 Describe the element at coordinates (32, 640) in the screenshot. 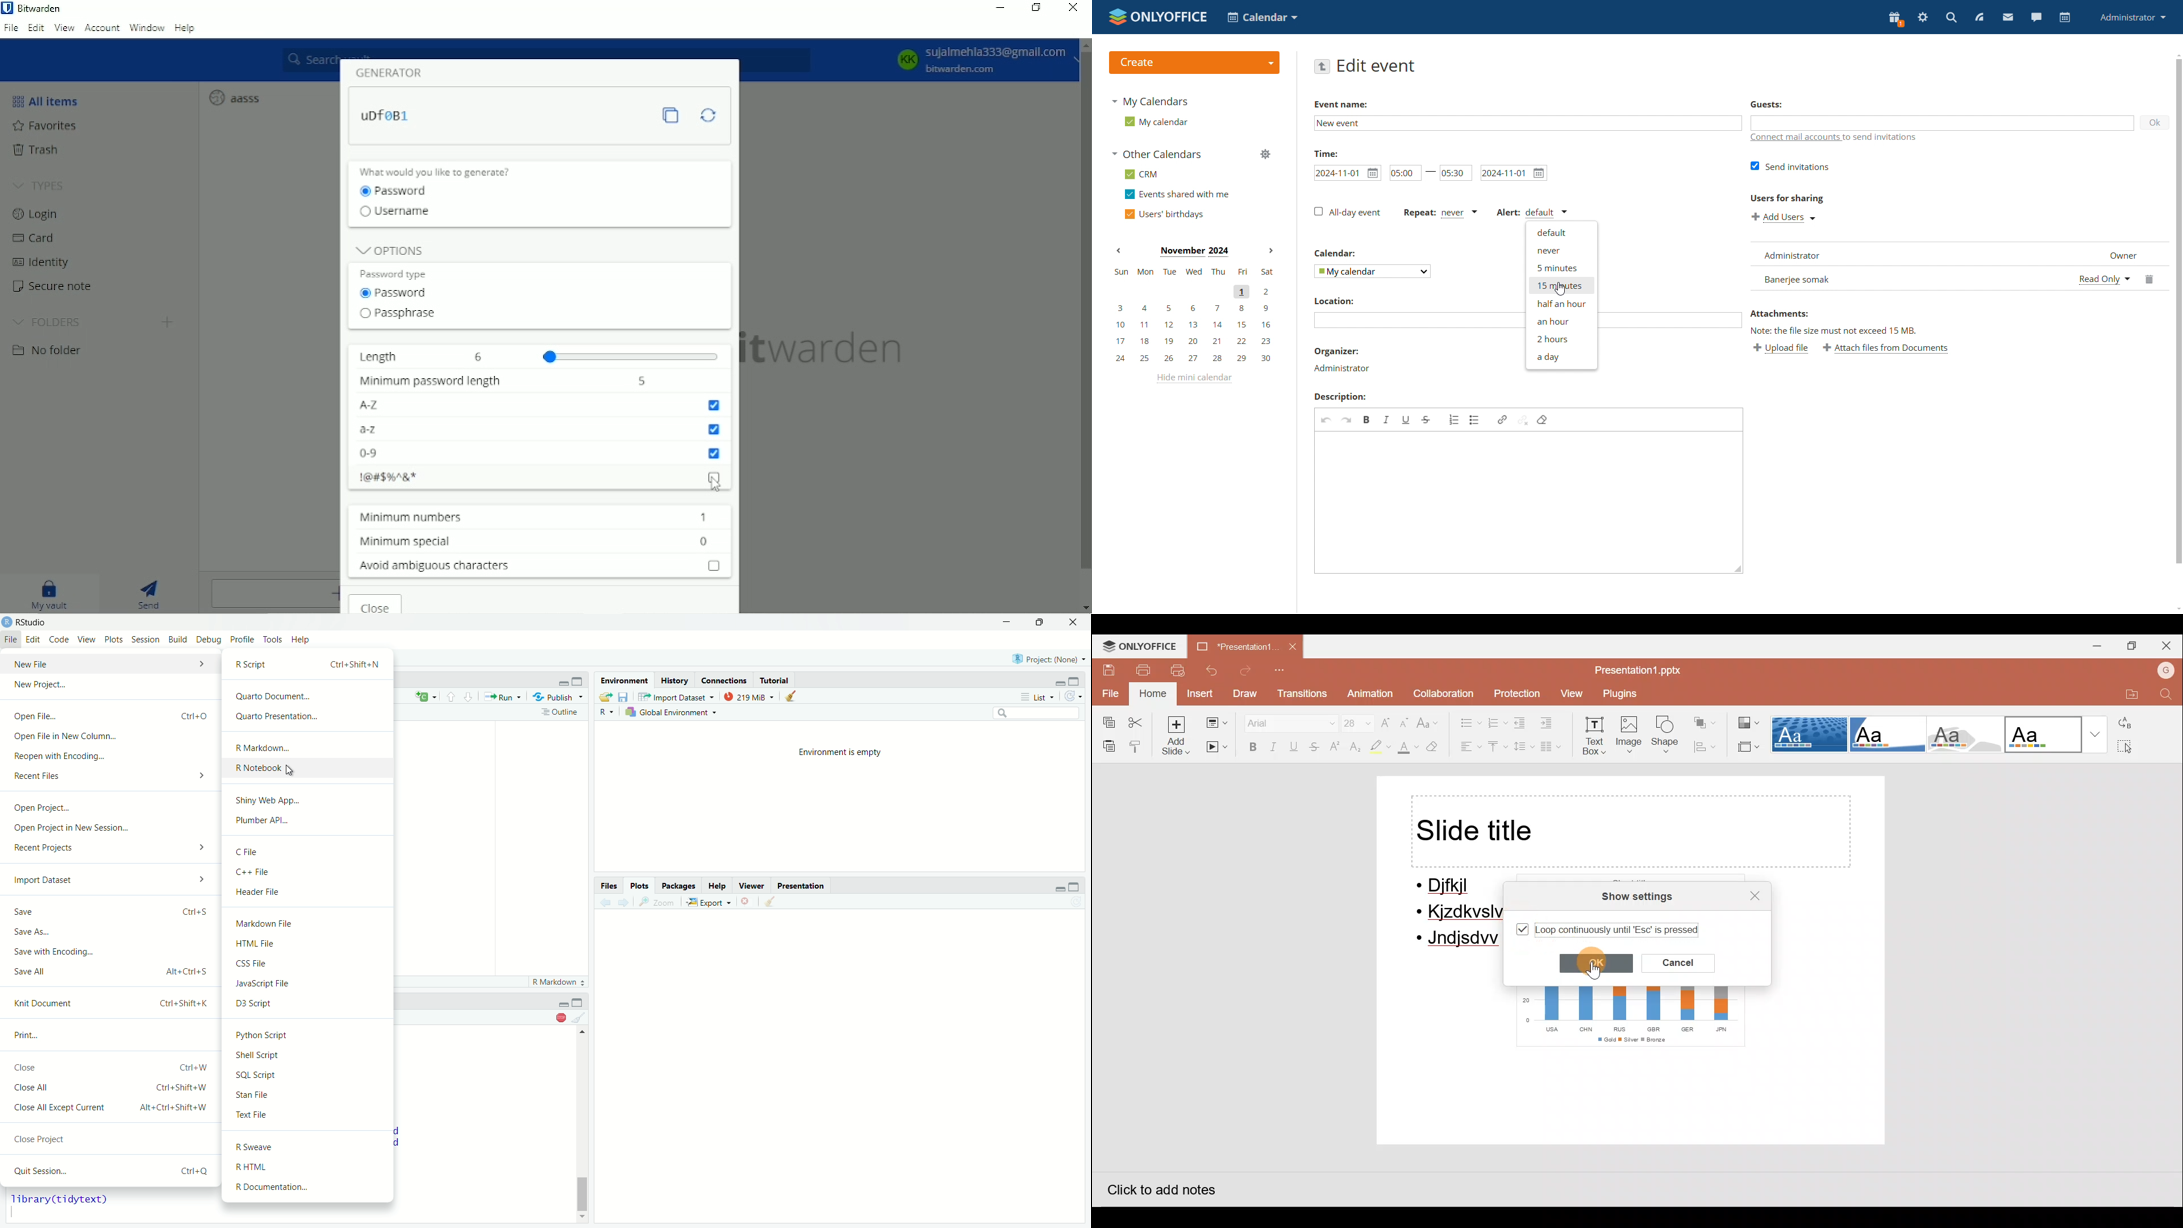

I see `Edit` at that location.